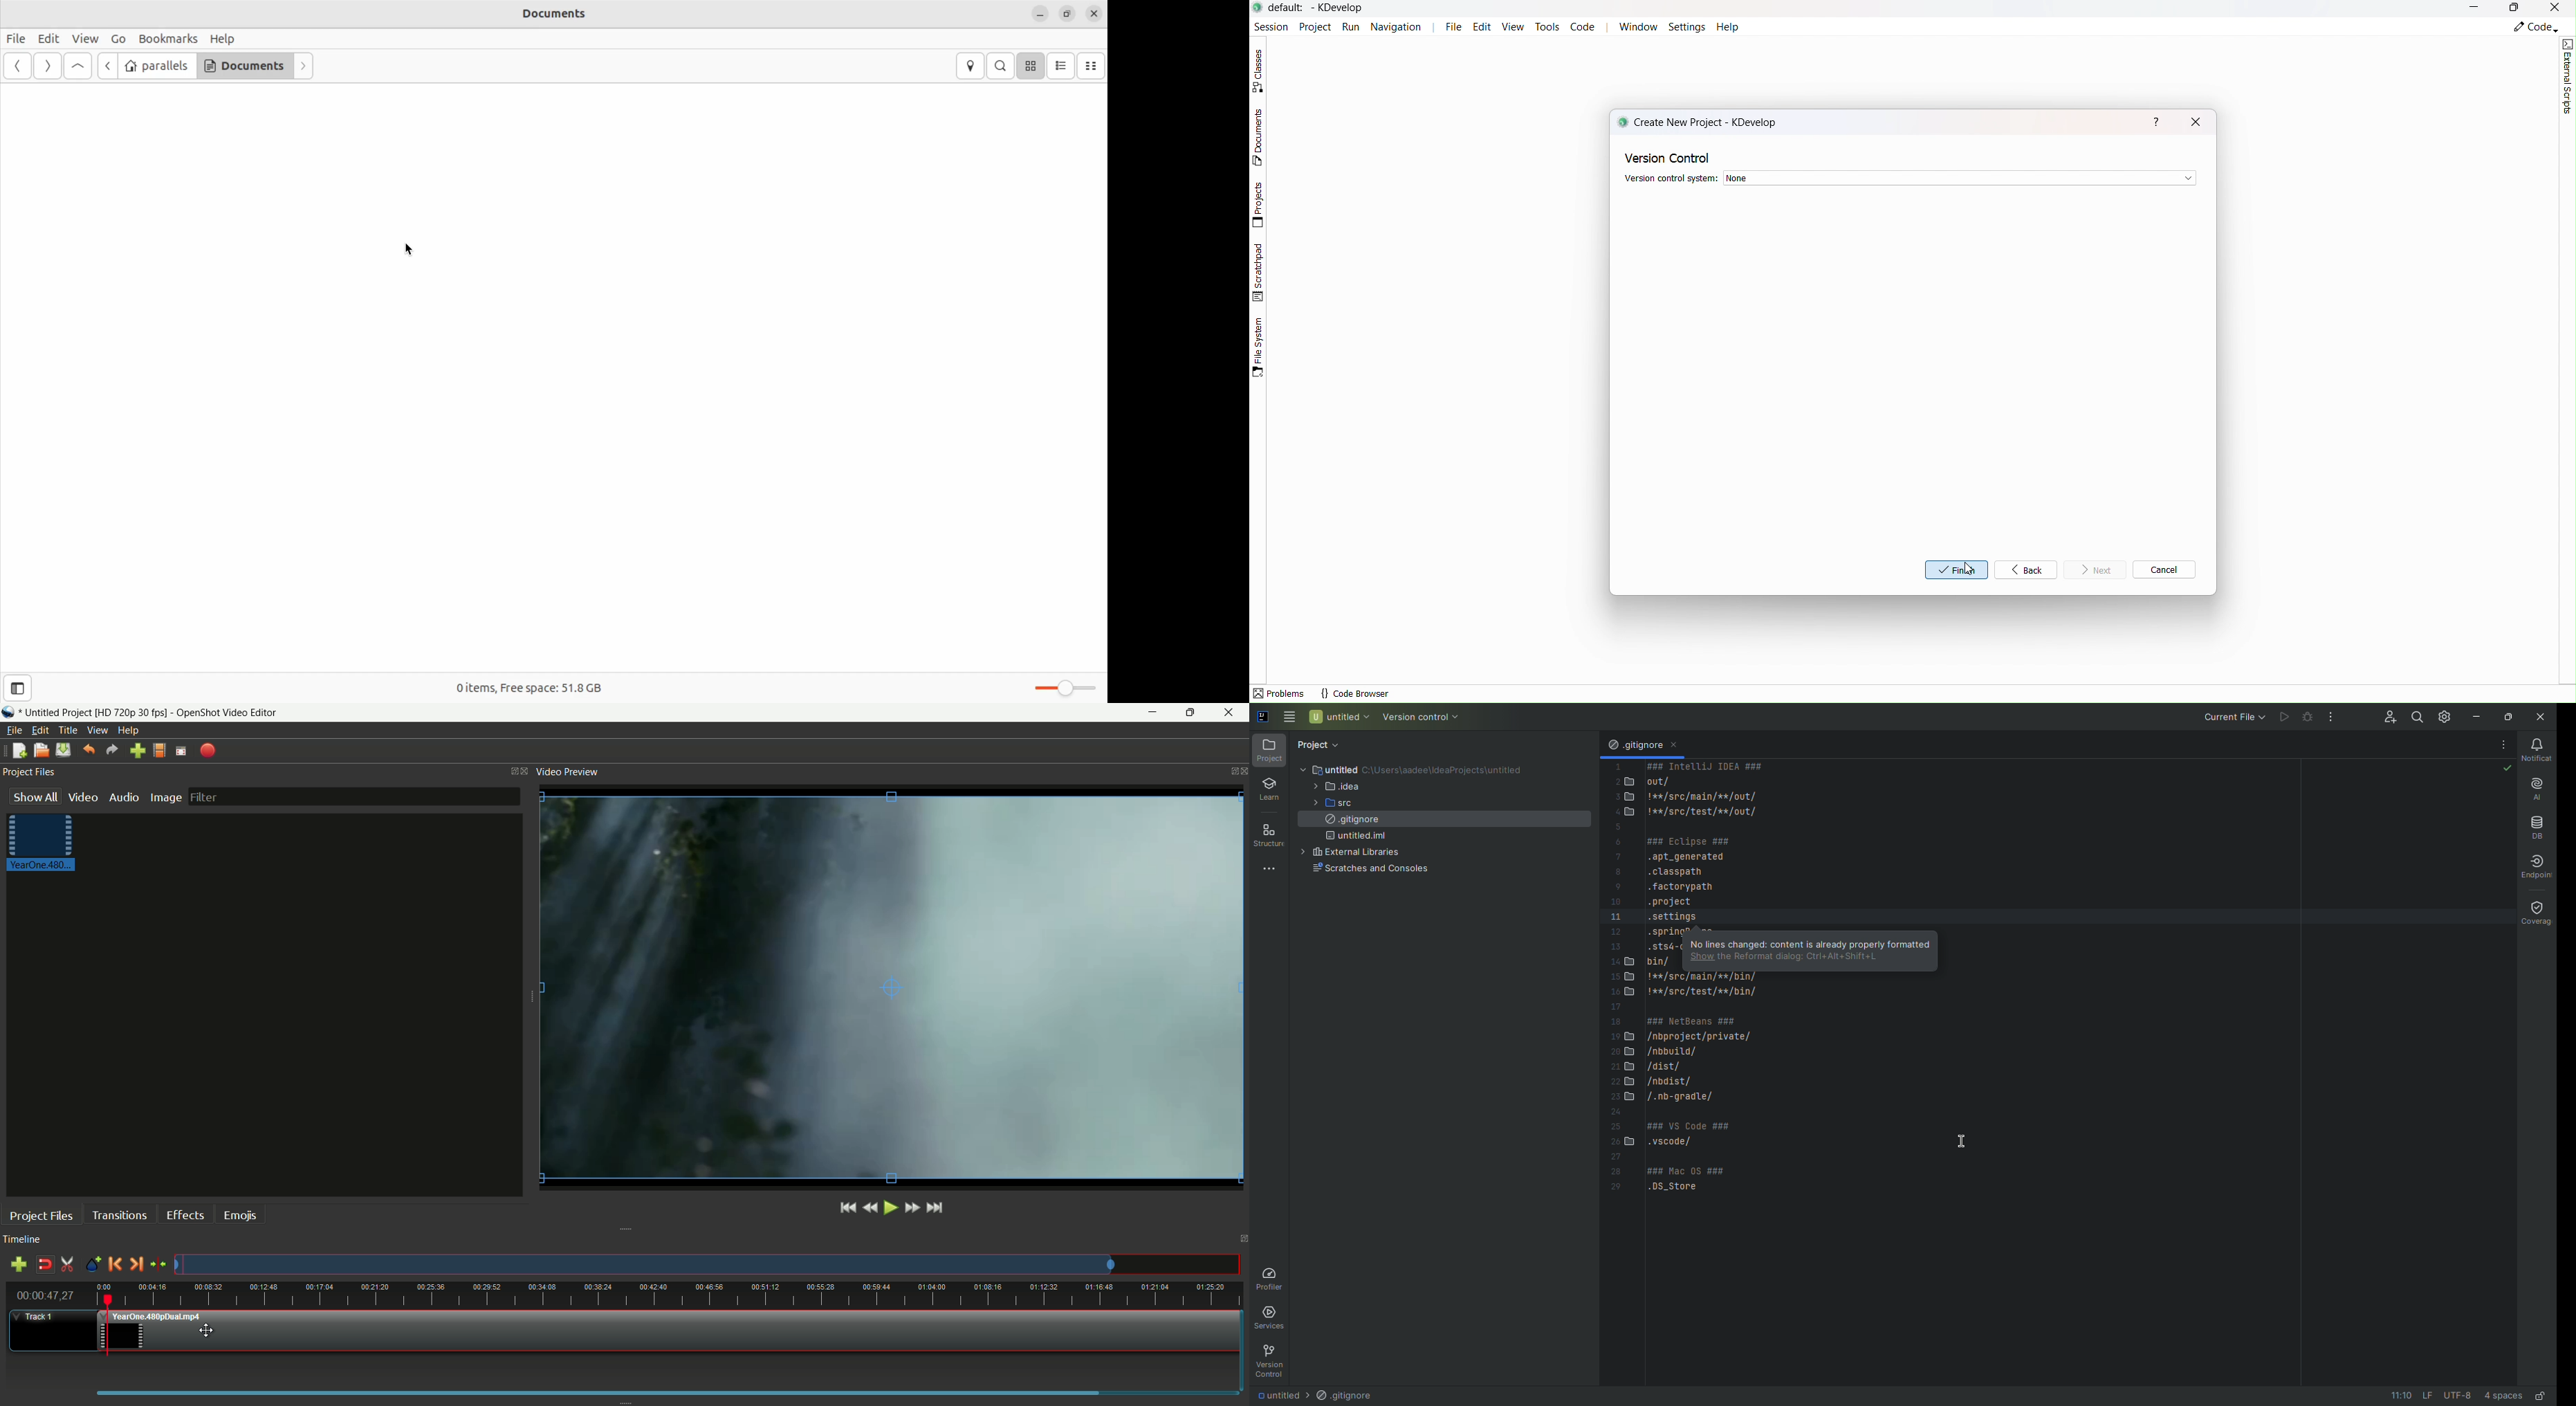  I want to click on cursor, so click(208, 1329).